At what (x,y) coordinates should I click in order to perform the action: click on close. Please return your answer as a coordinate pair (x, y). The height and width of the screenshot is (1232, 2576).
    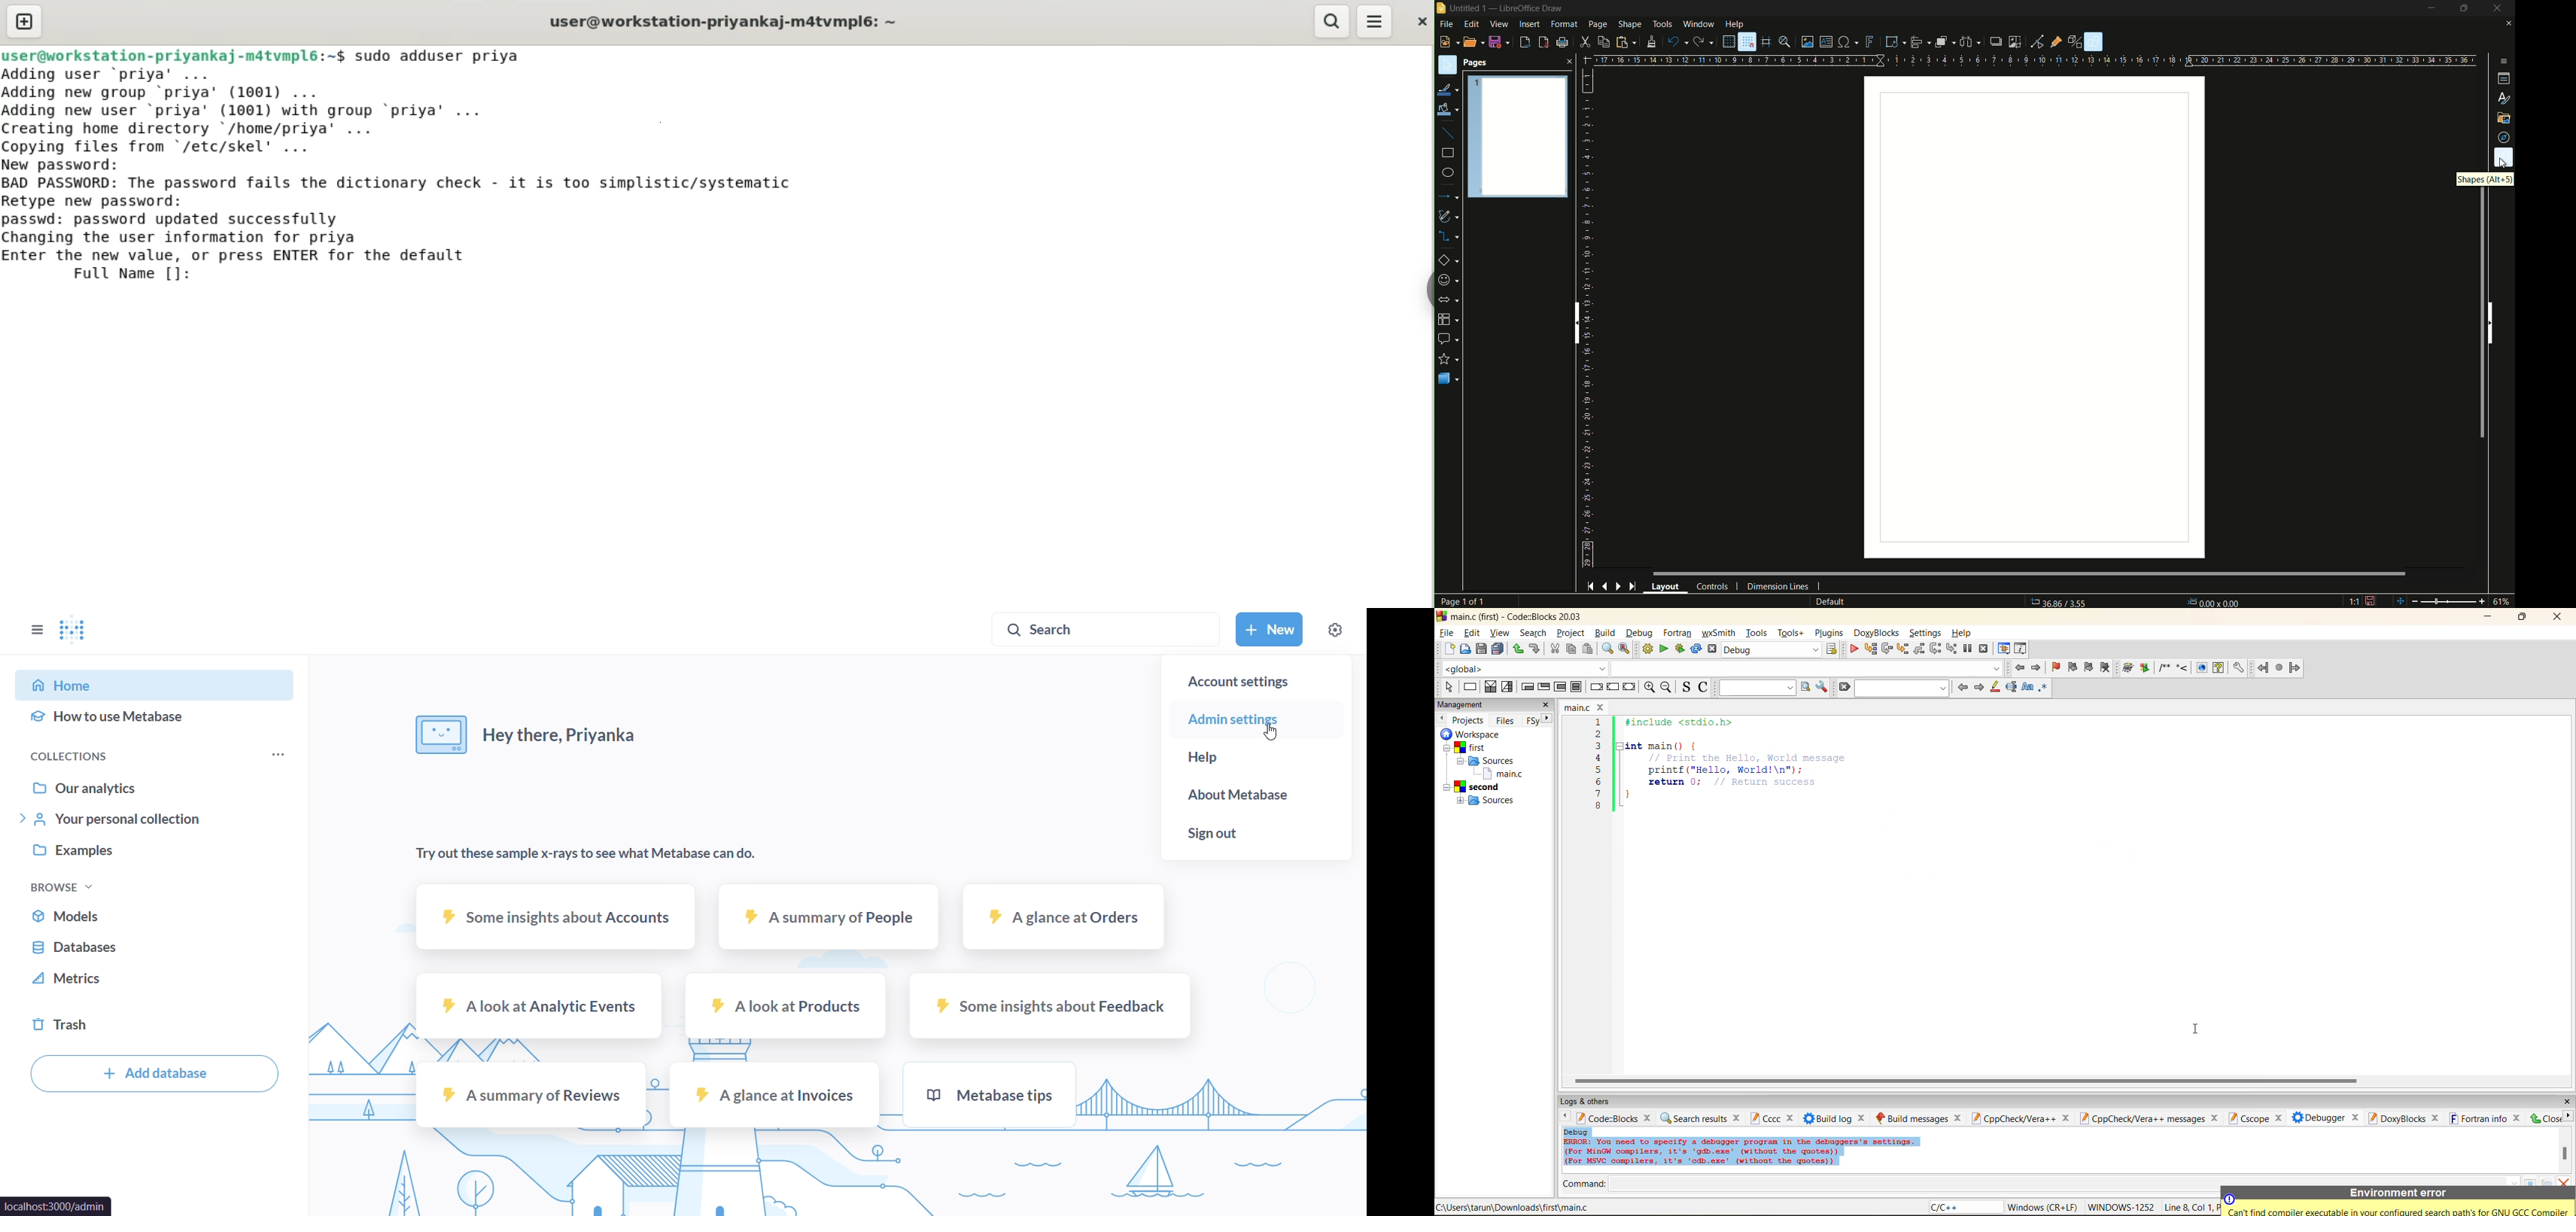
    Looking at the image, I should click on (1567, 61).